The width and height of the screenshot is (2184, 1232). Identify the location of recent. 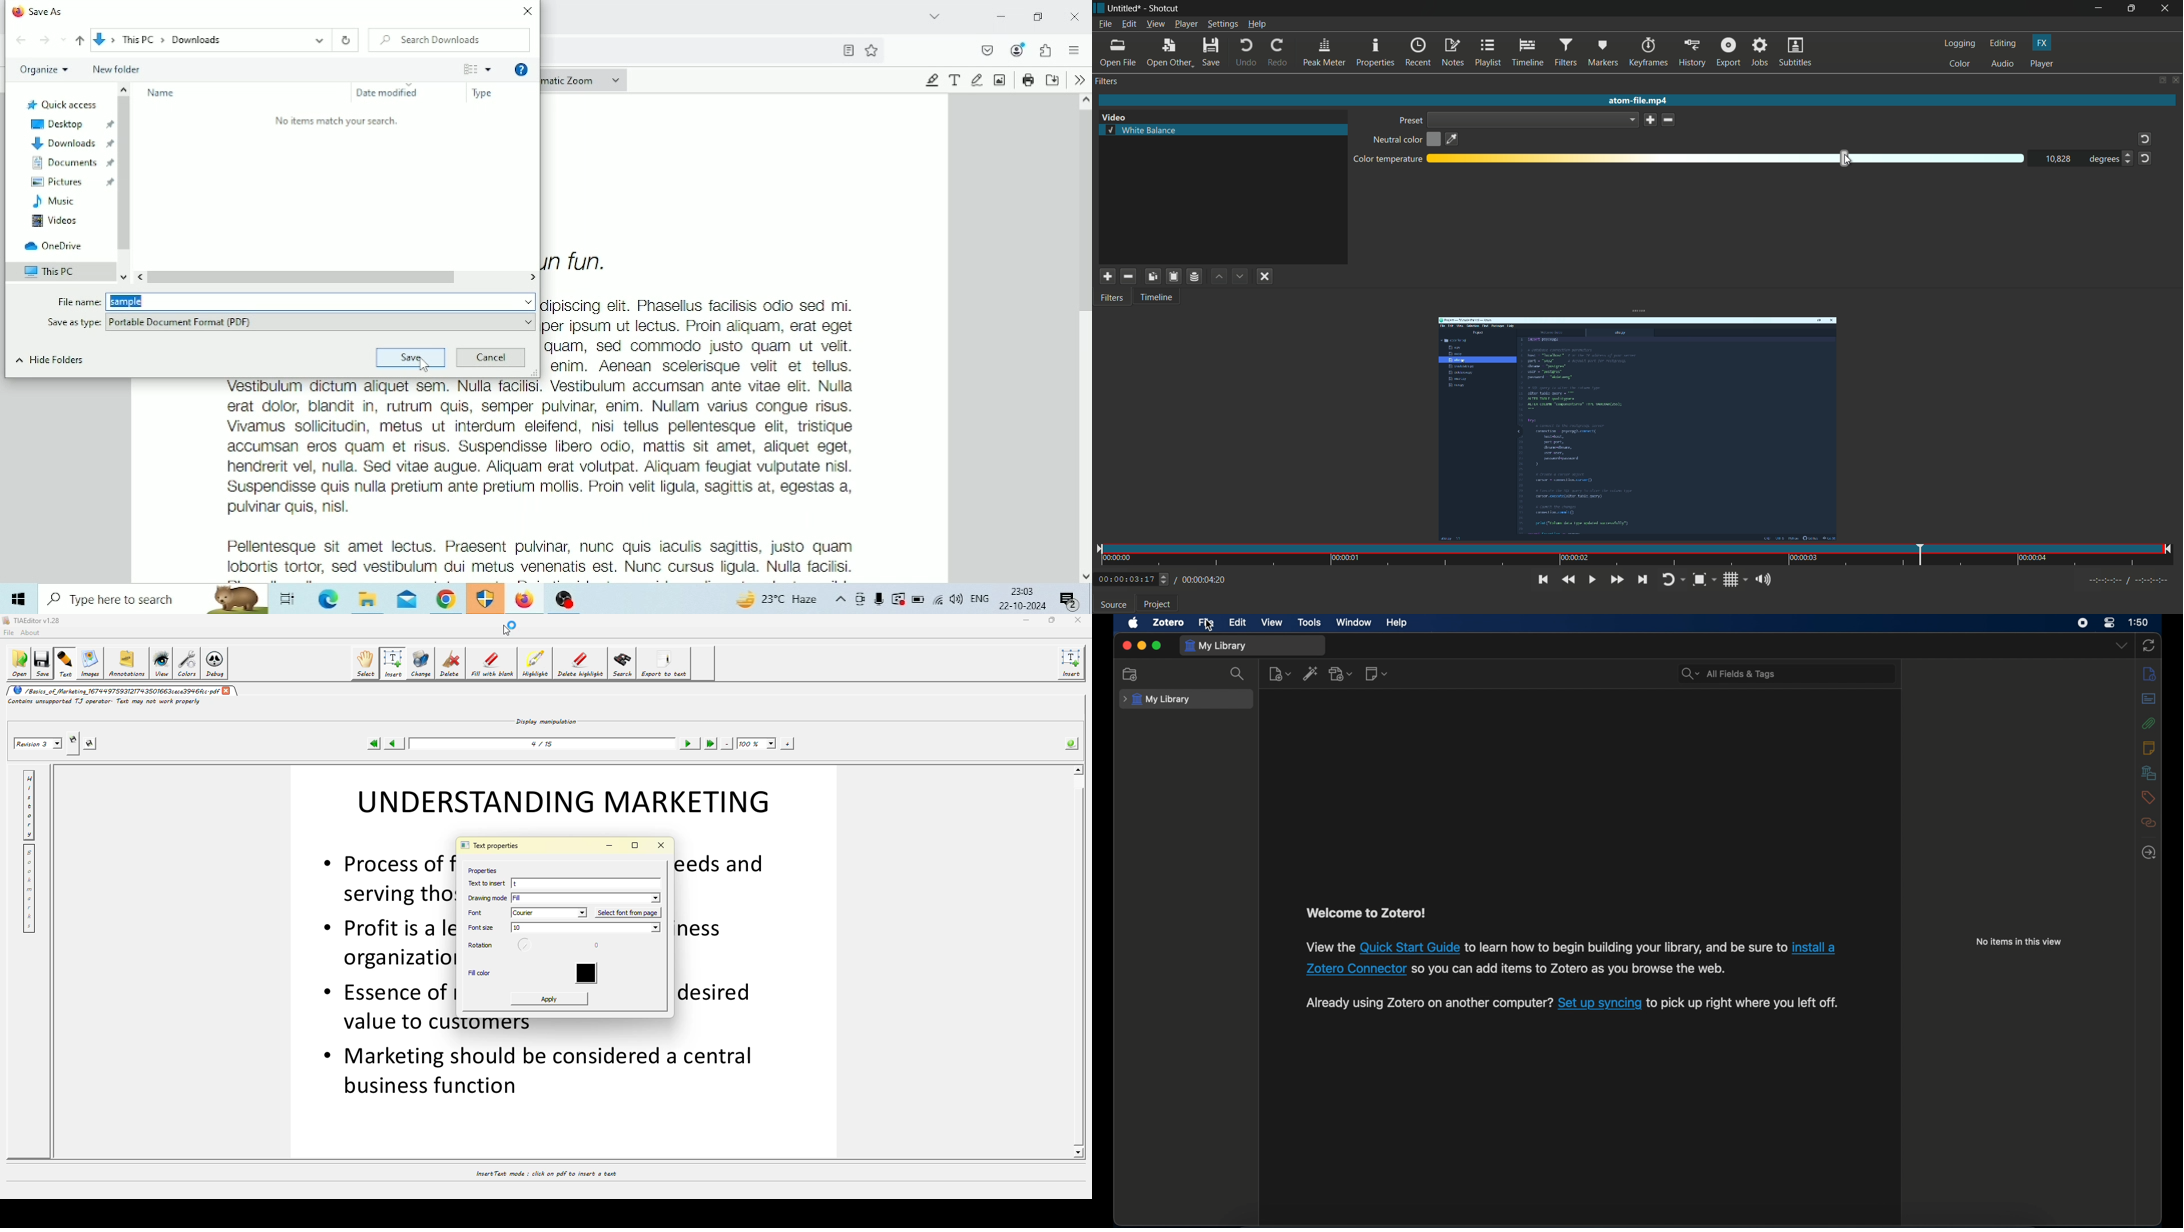
(1419, 53).